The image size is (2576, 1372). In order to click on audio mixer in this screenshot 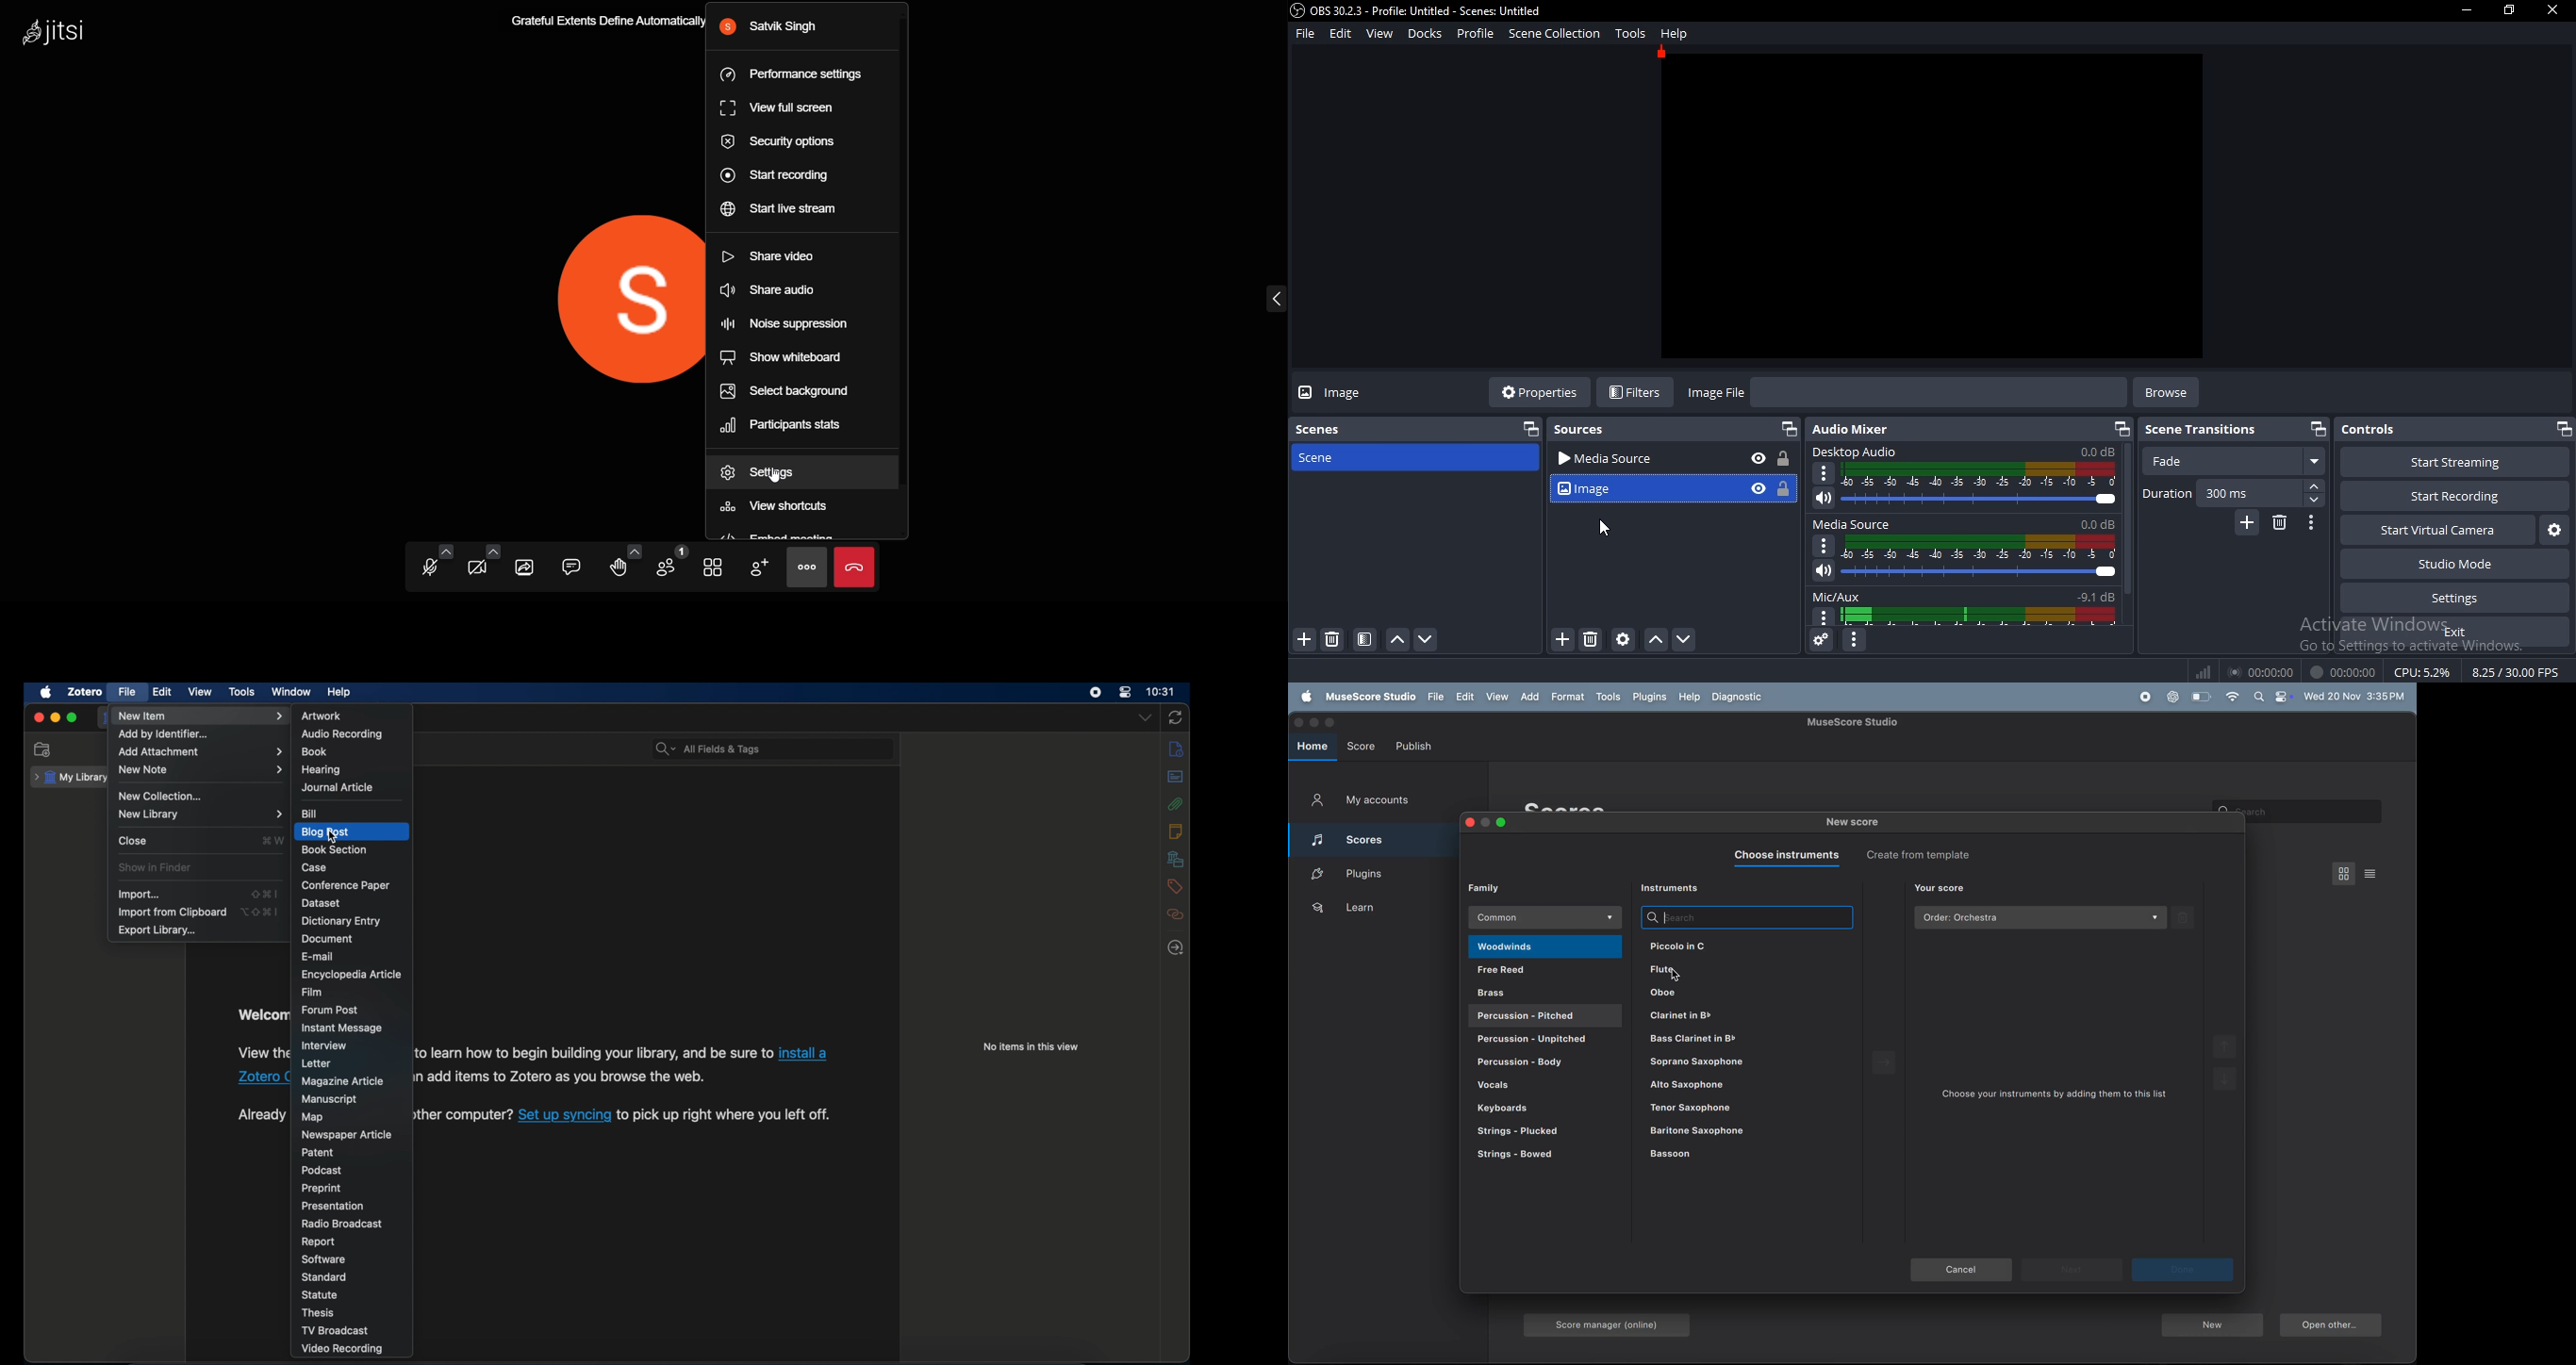, I will do `click(1852, 430)`.